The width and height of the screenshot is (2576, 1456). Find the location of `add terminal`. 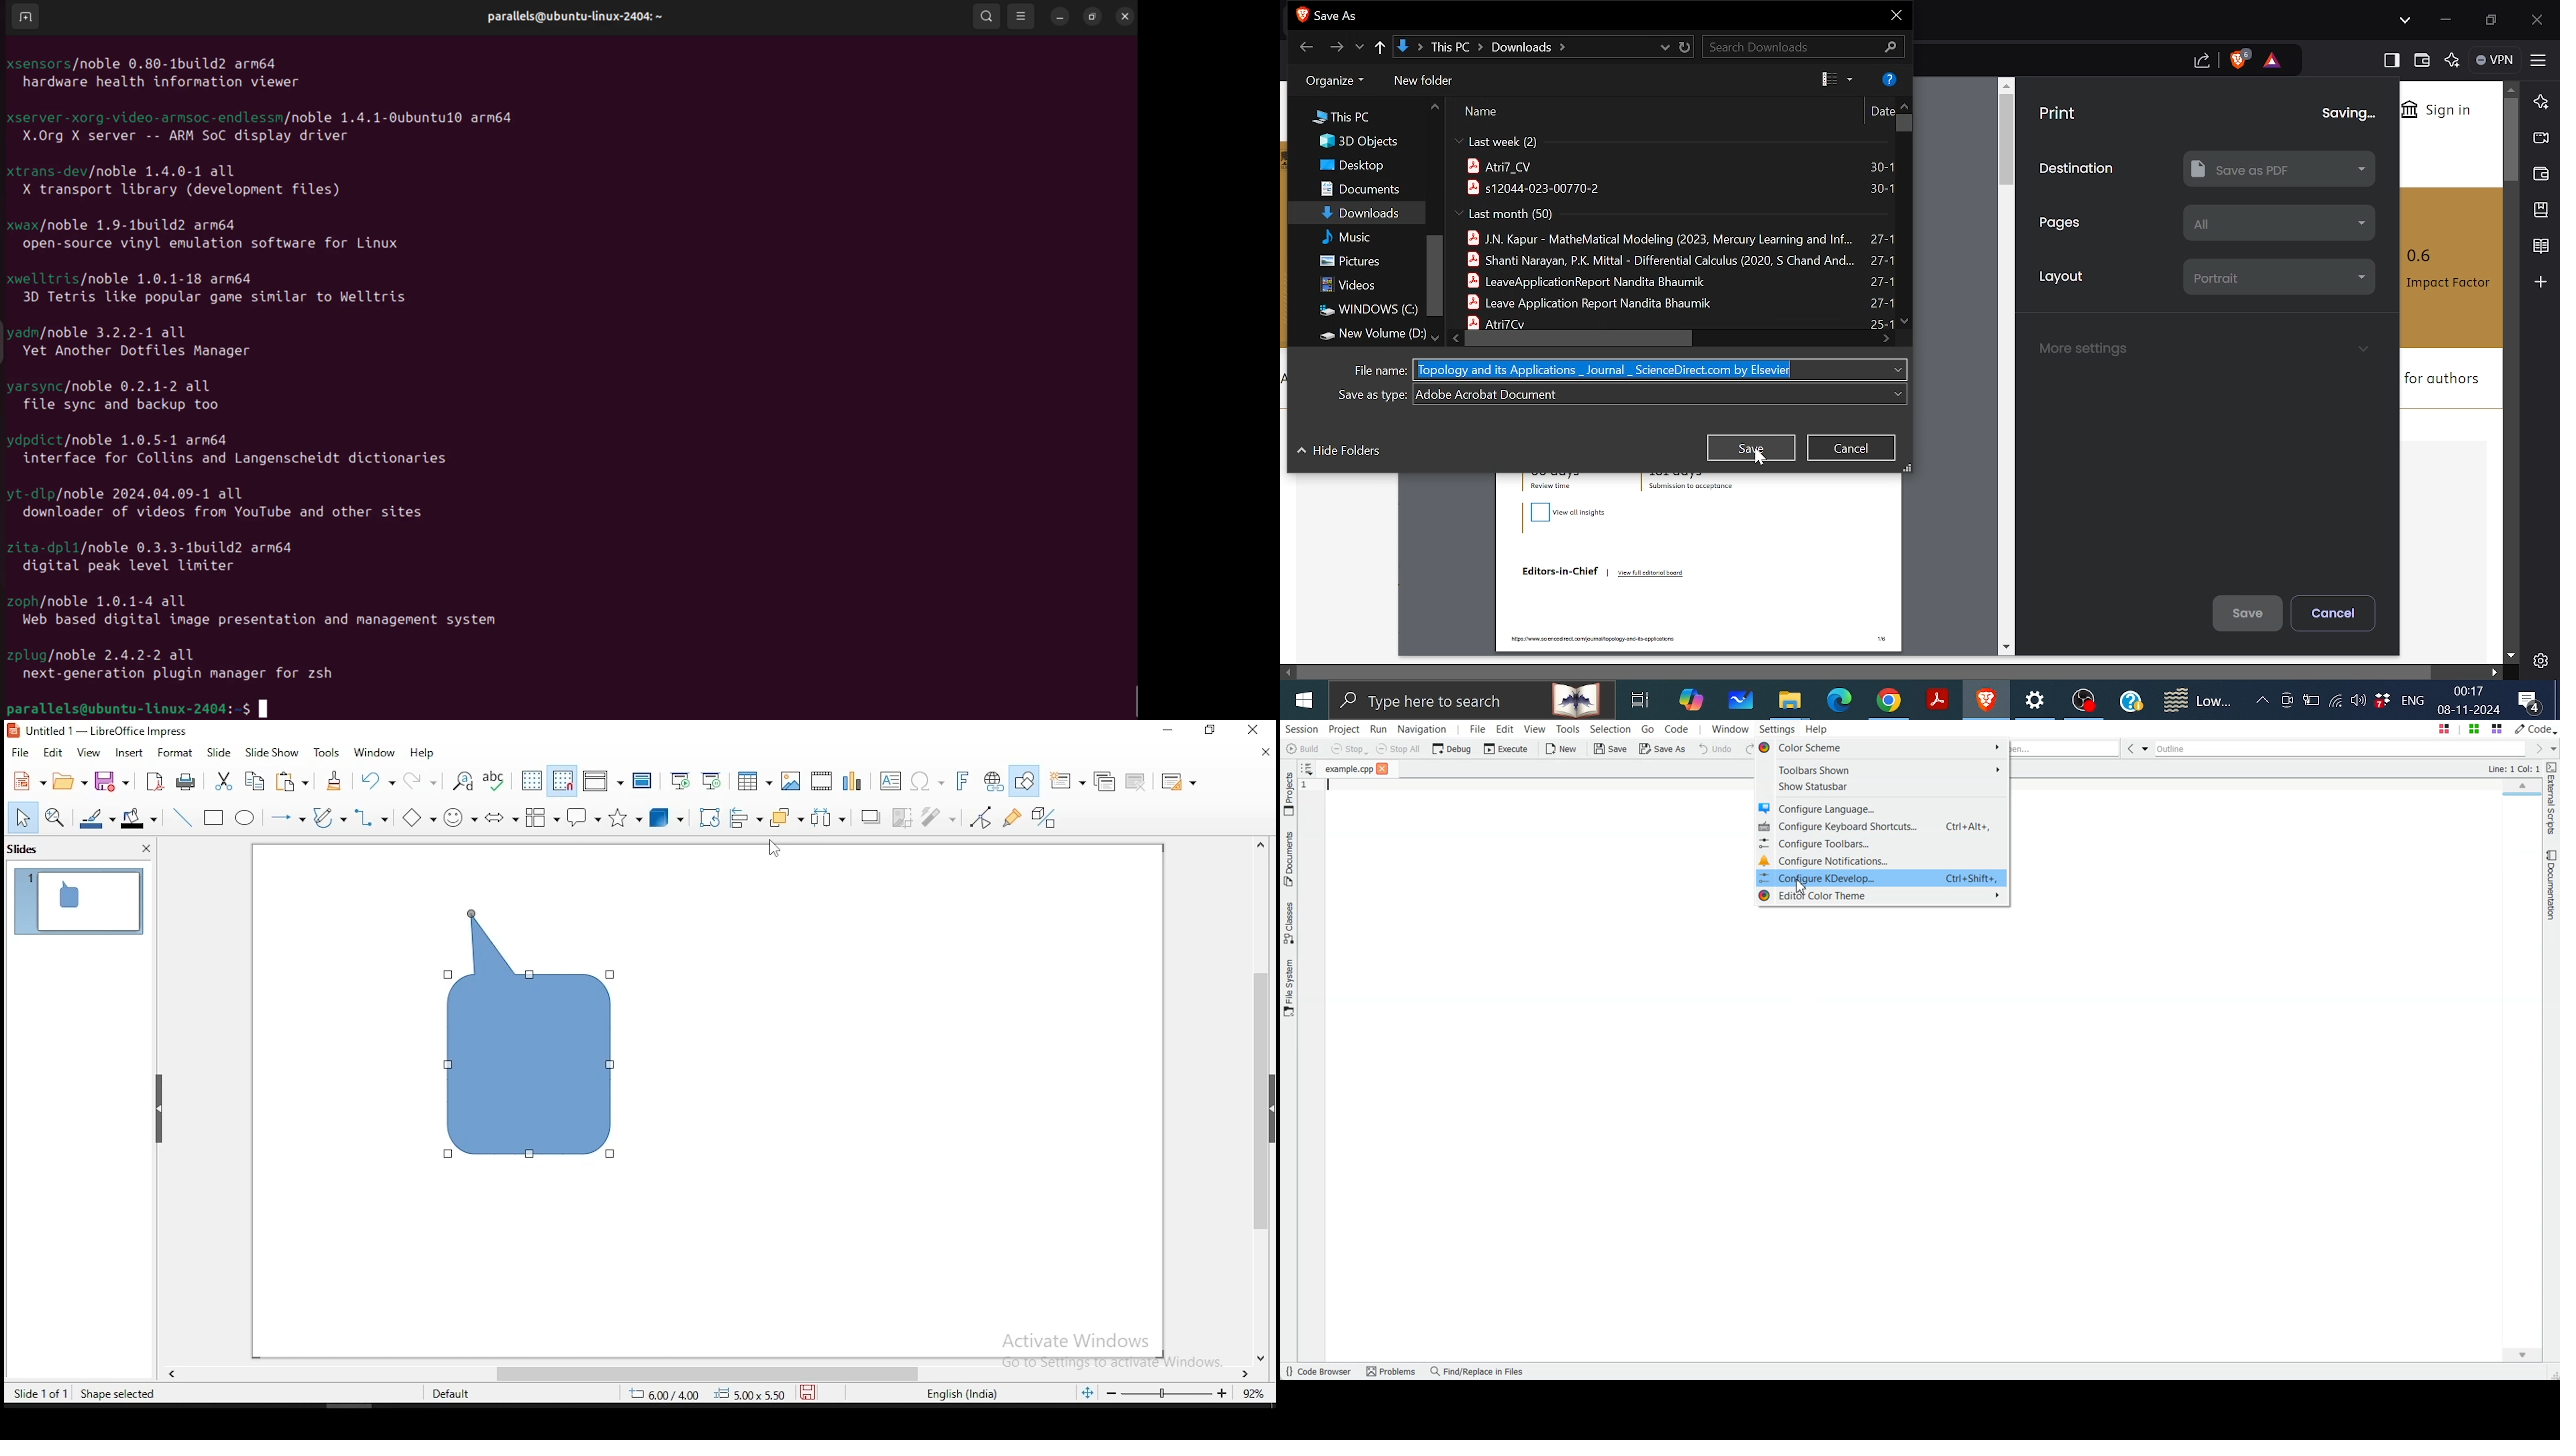

add terminal is located at coordinates (22, 18).